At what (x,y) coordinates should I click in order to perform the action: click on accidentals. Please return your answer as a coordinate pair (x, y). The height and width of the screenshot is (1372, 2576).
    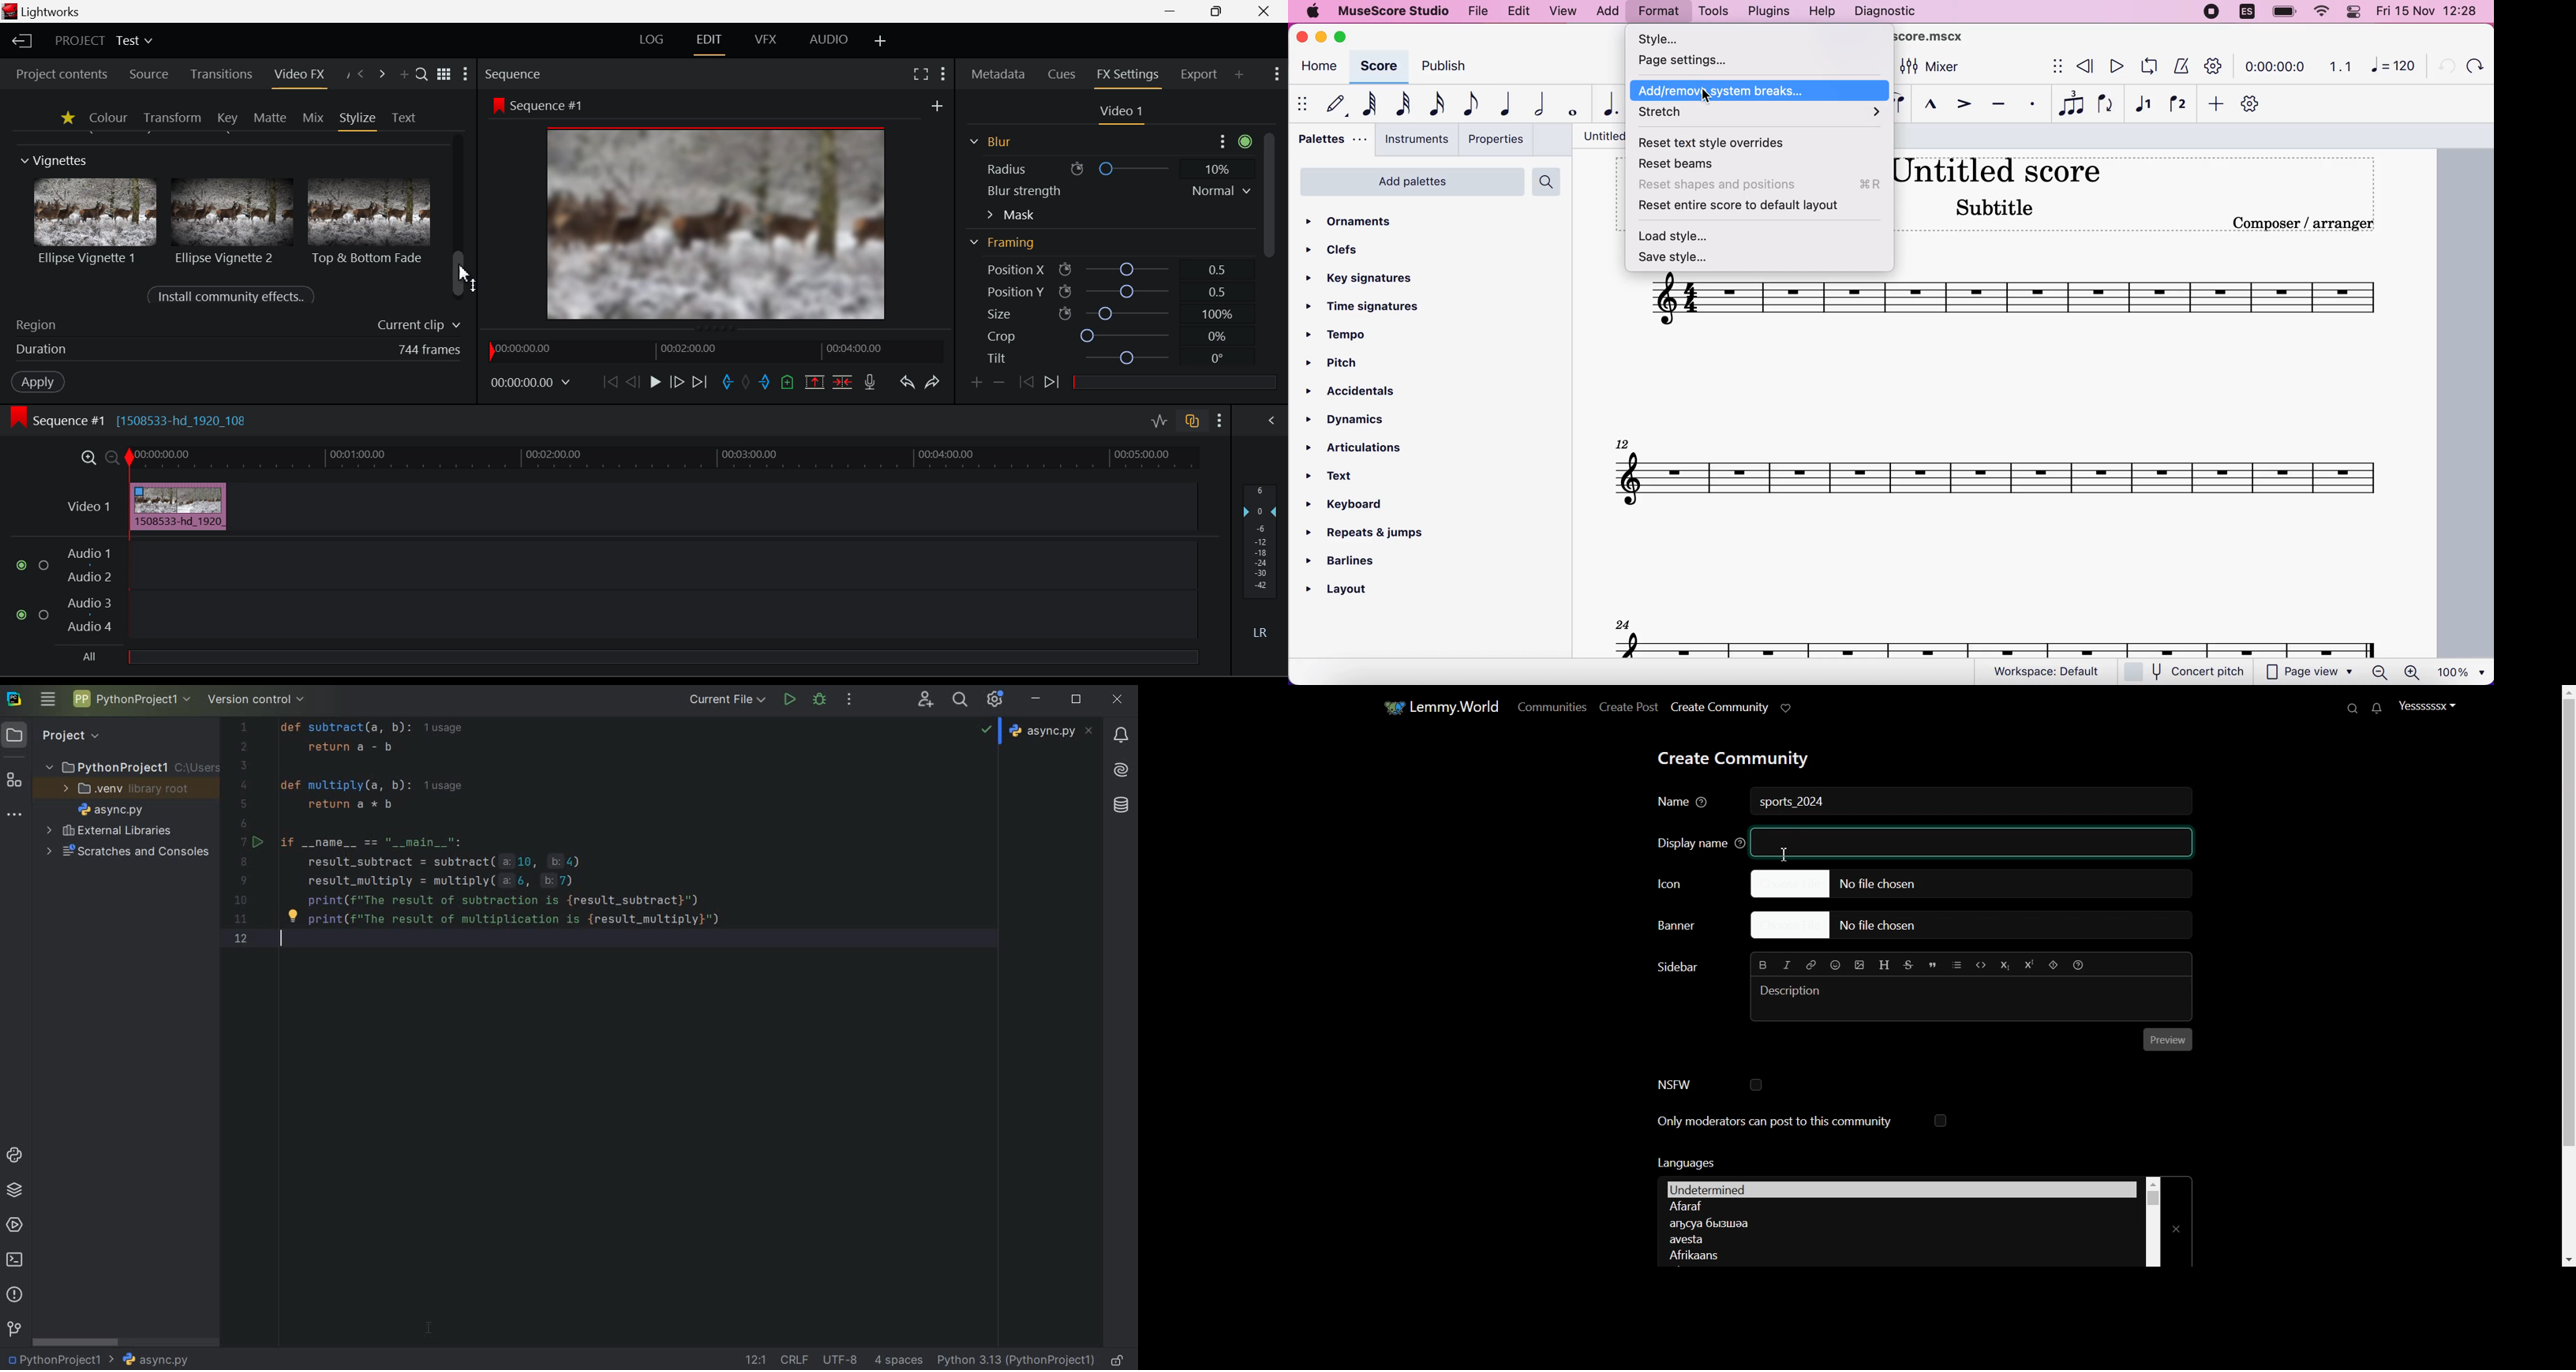
    Looking at the image, I should click on (1375, 393).